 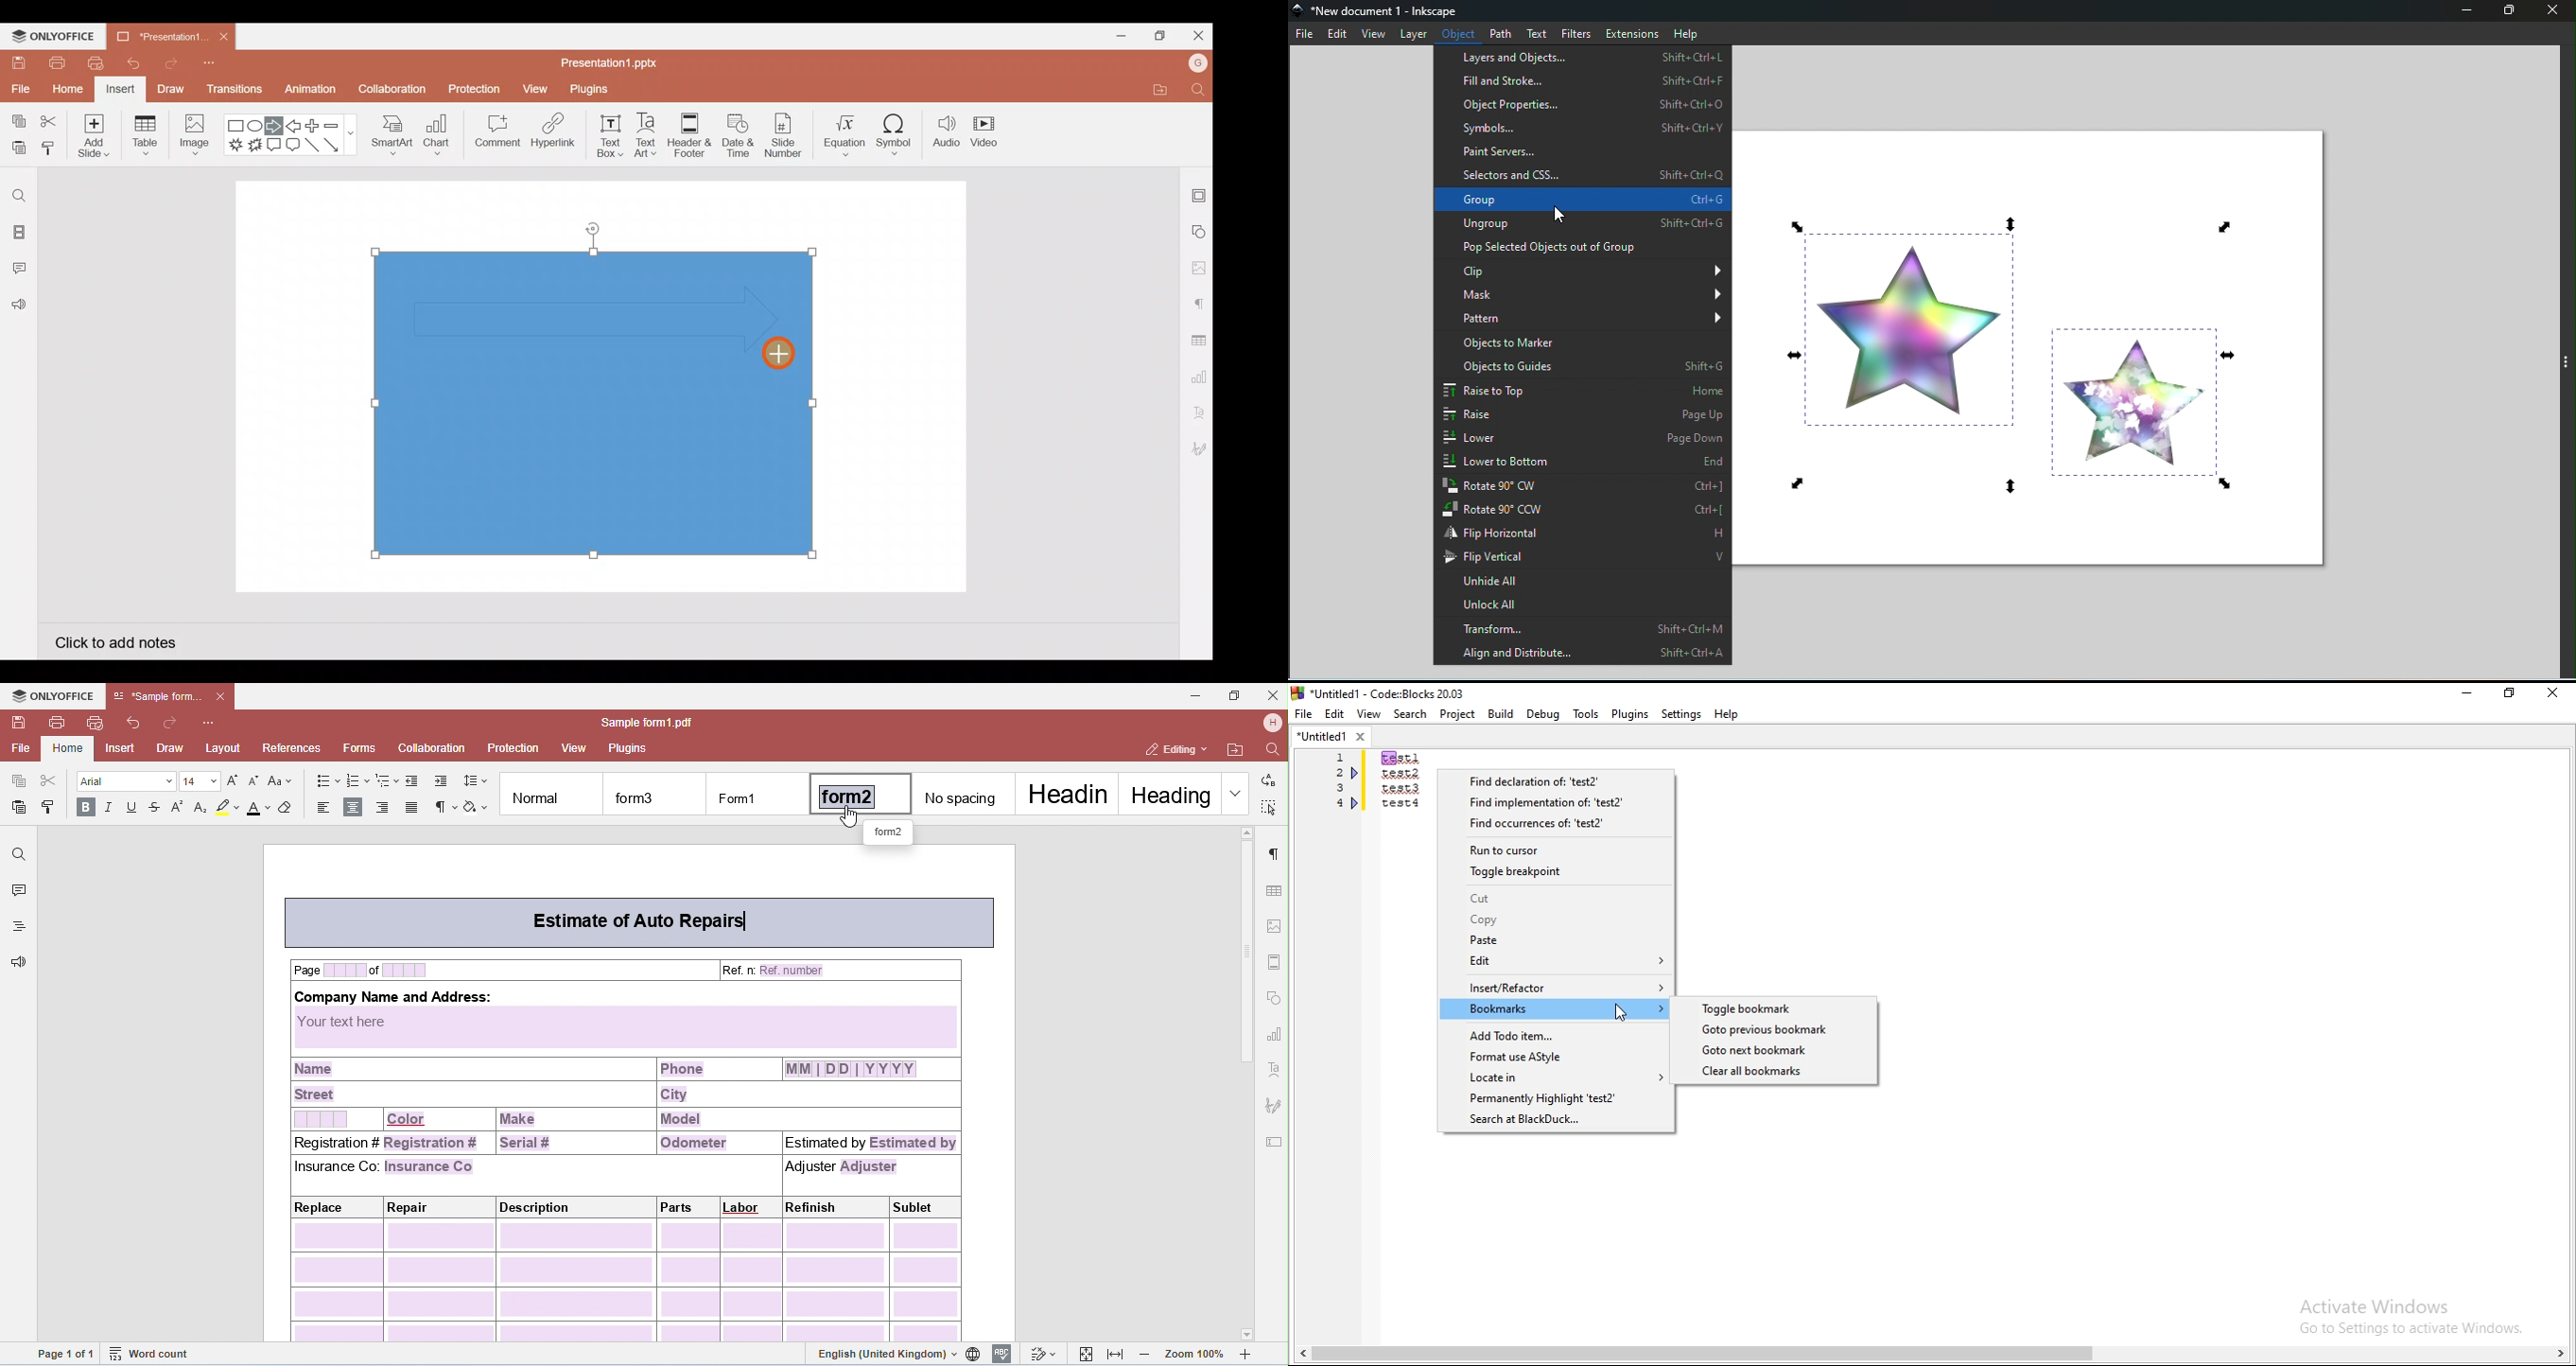 I want to click on Collaboration, so click(x=391, y=94).